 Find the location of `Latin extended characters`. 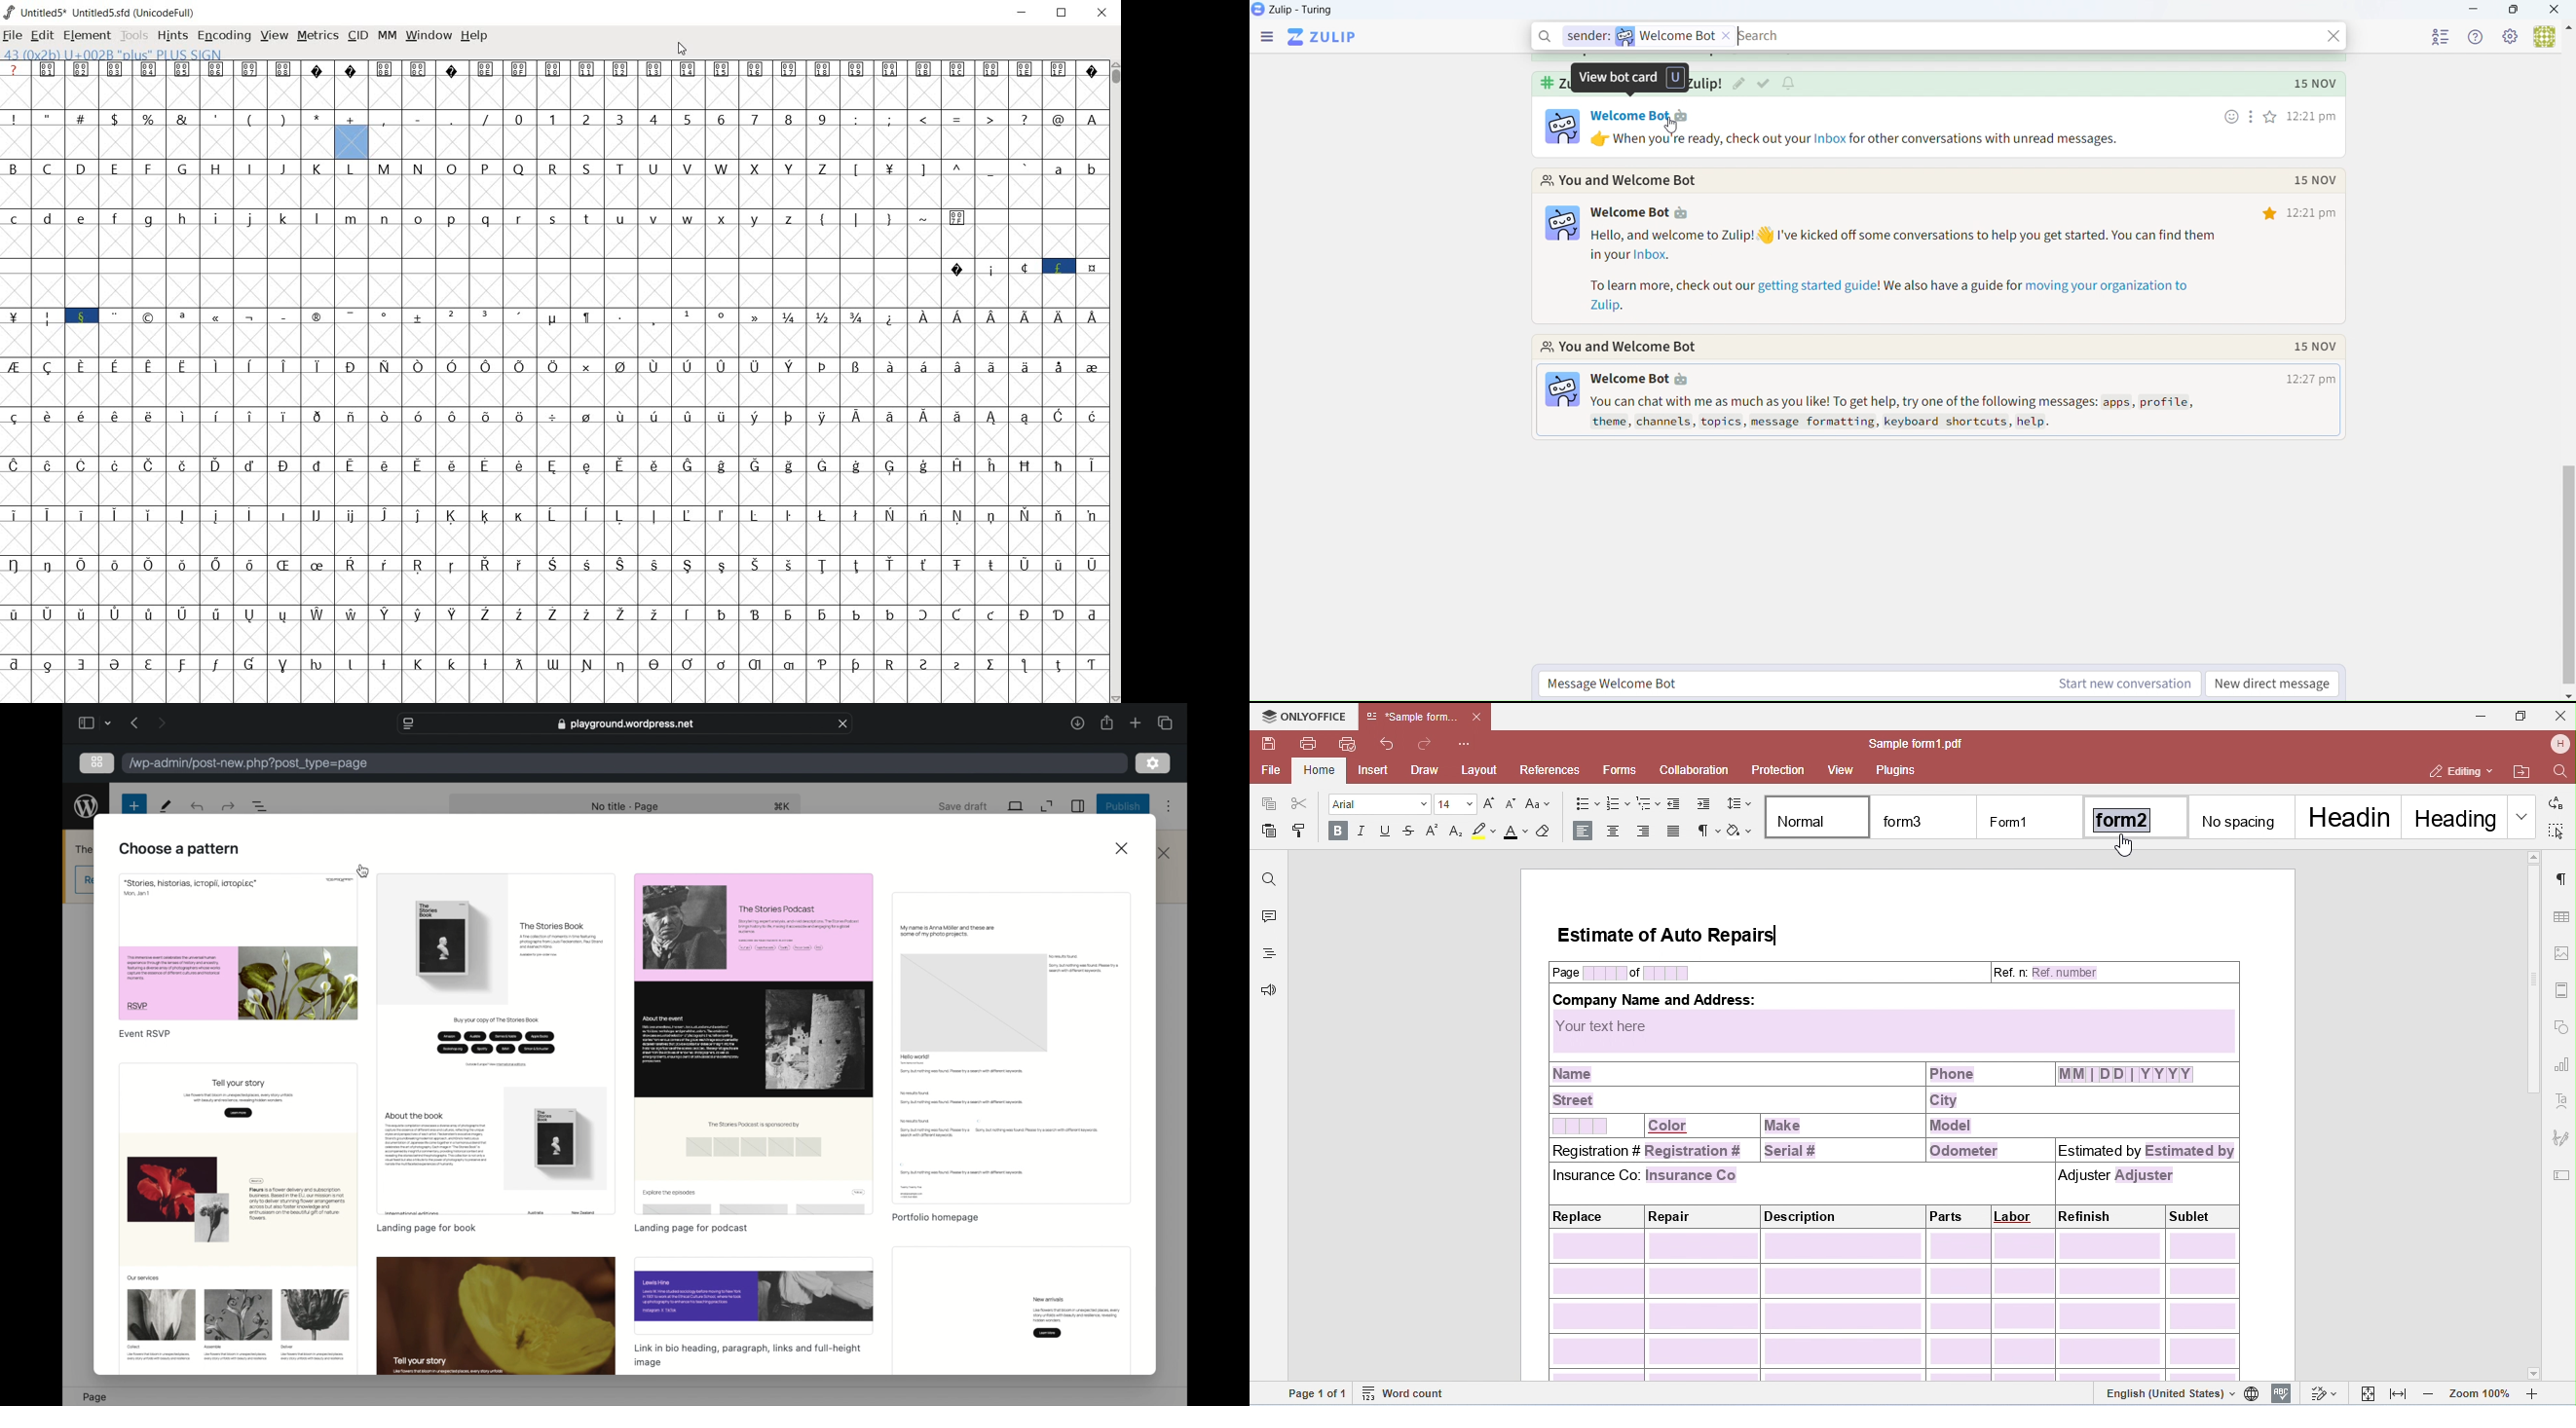

Latin extended characters is located at coordinates (285, 431).